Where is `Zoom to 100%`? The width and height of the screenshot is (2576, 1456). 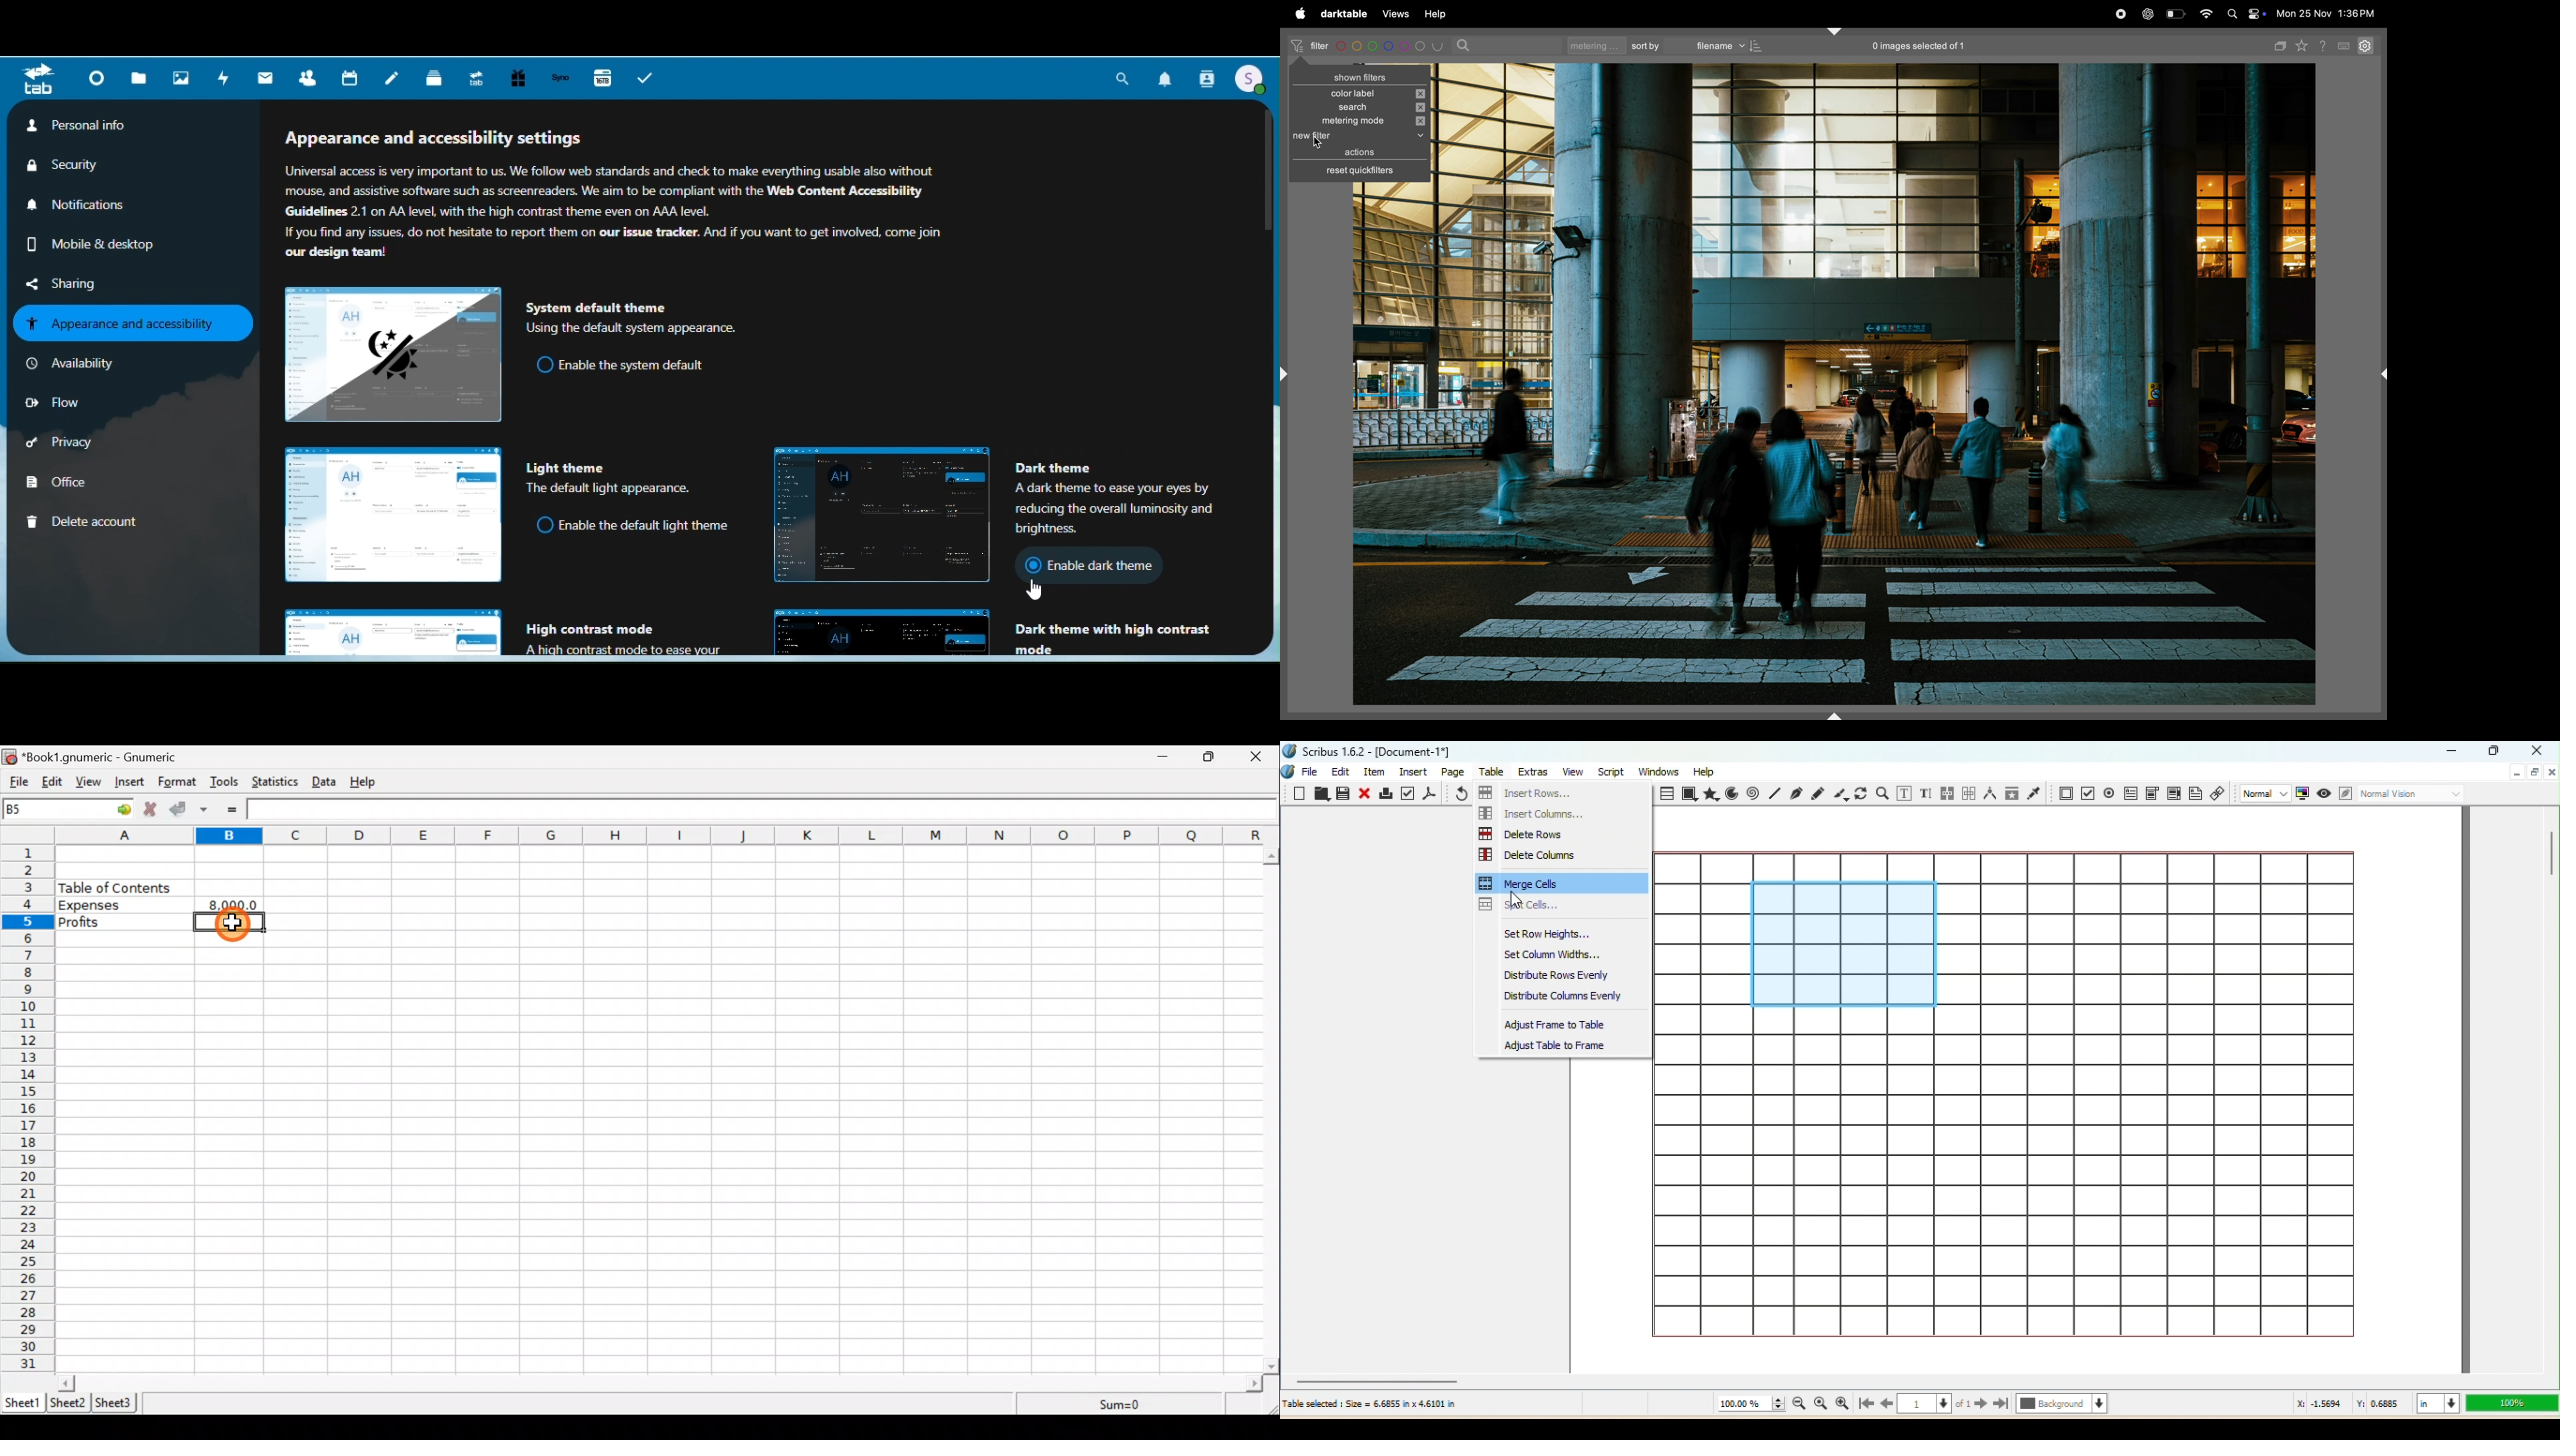
Zoom to 100% is located at coordinates (1821, 1405).